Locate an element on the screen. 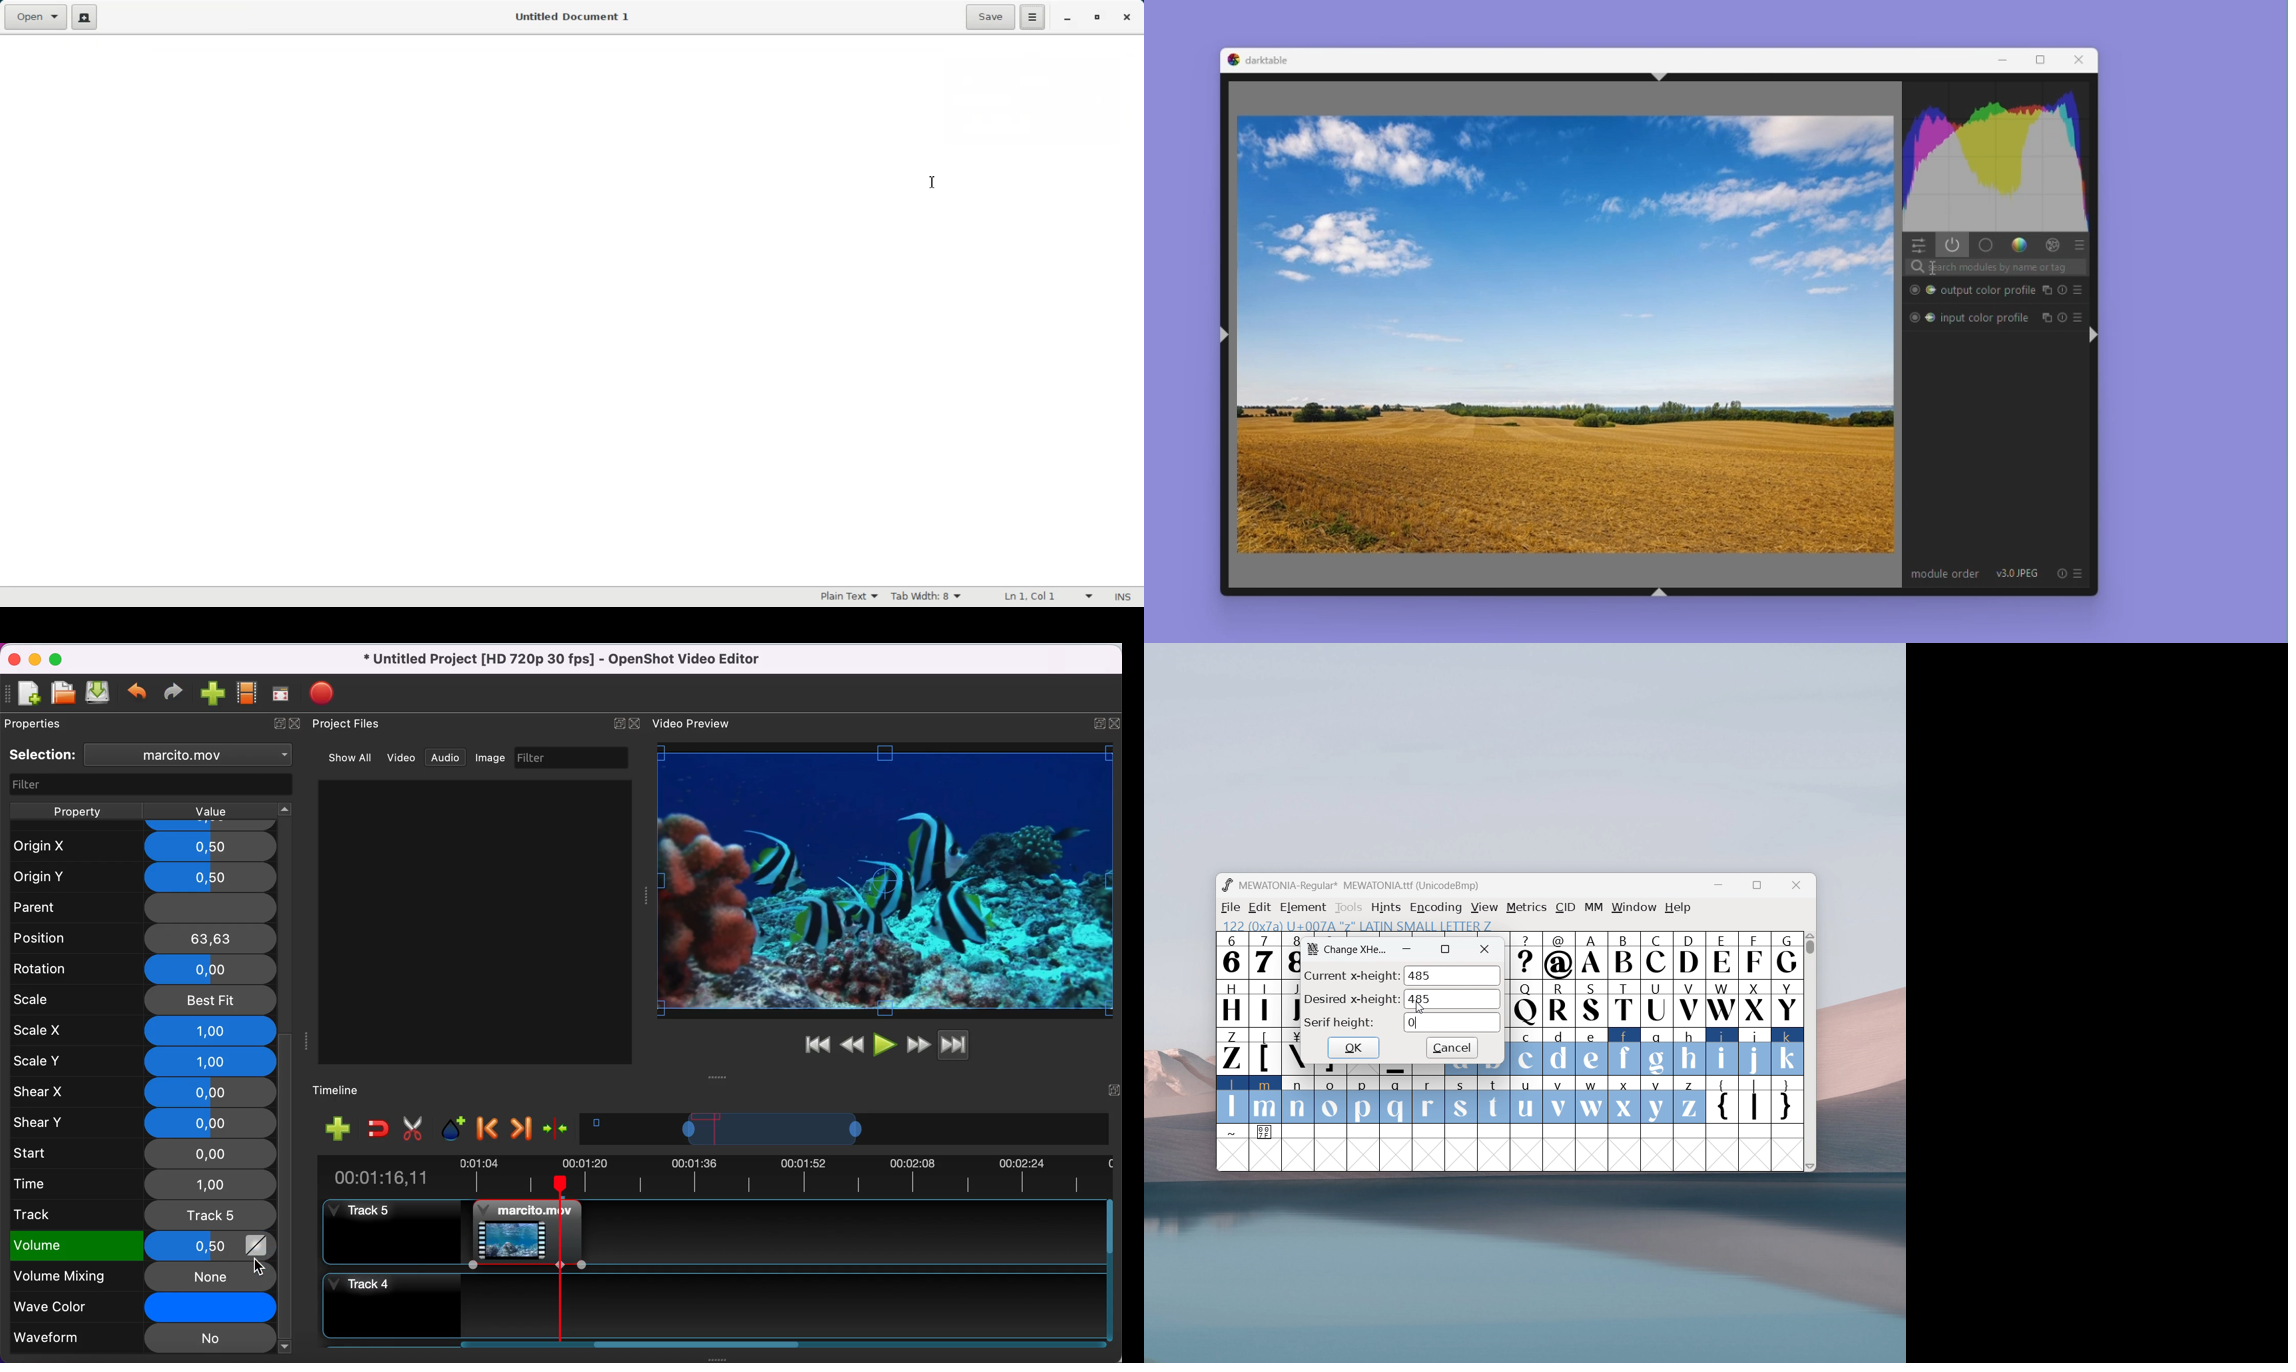 Image resolution: width=2296 pixels, height=1372 pixels. I is located at coordinates (1265, 1002).